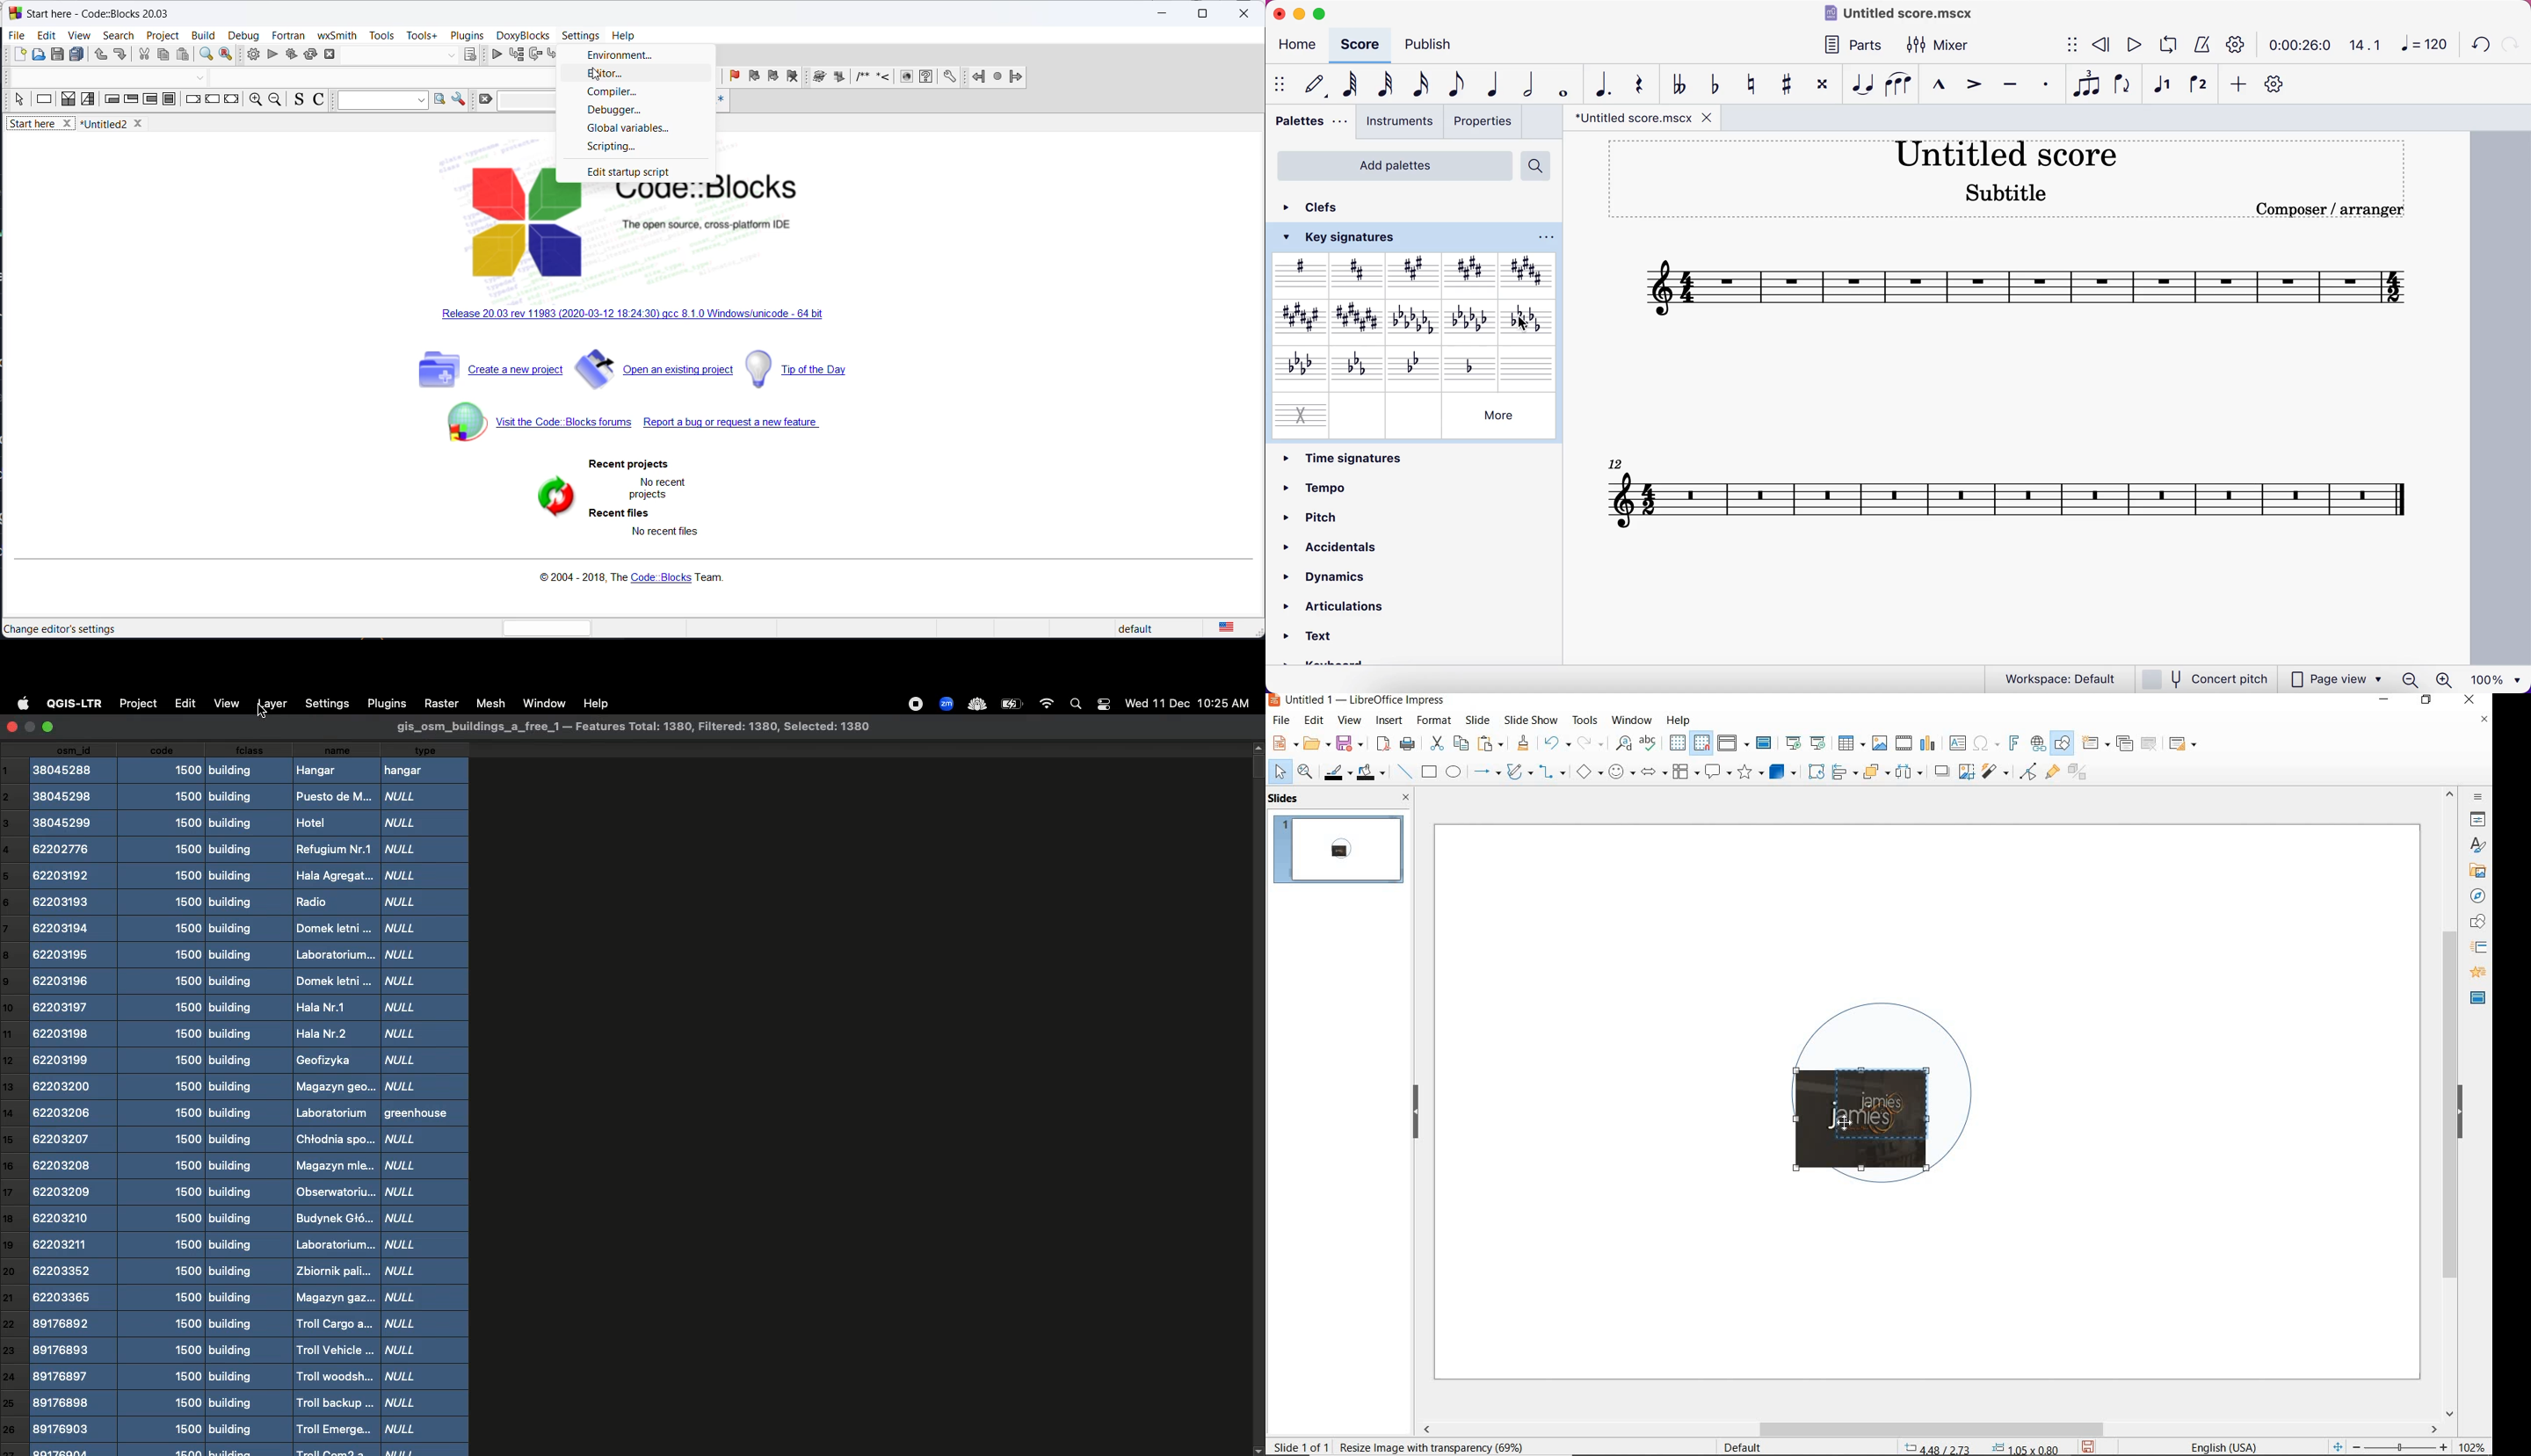  What do you see at coordinates (1433, 44) in the screenshot?
I see `publish` at bounding box center [1433, 44].